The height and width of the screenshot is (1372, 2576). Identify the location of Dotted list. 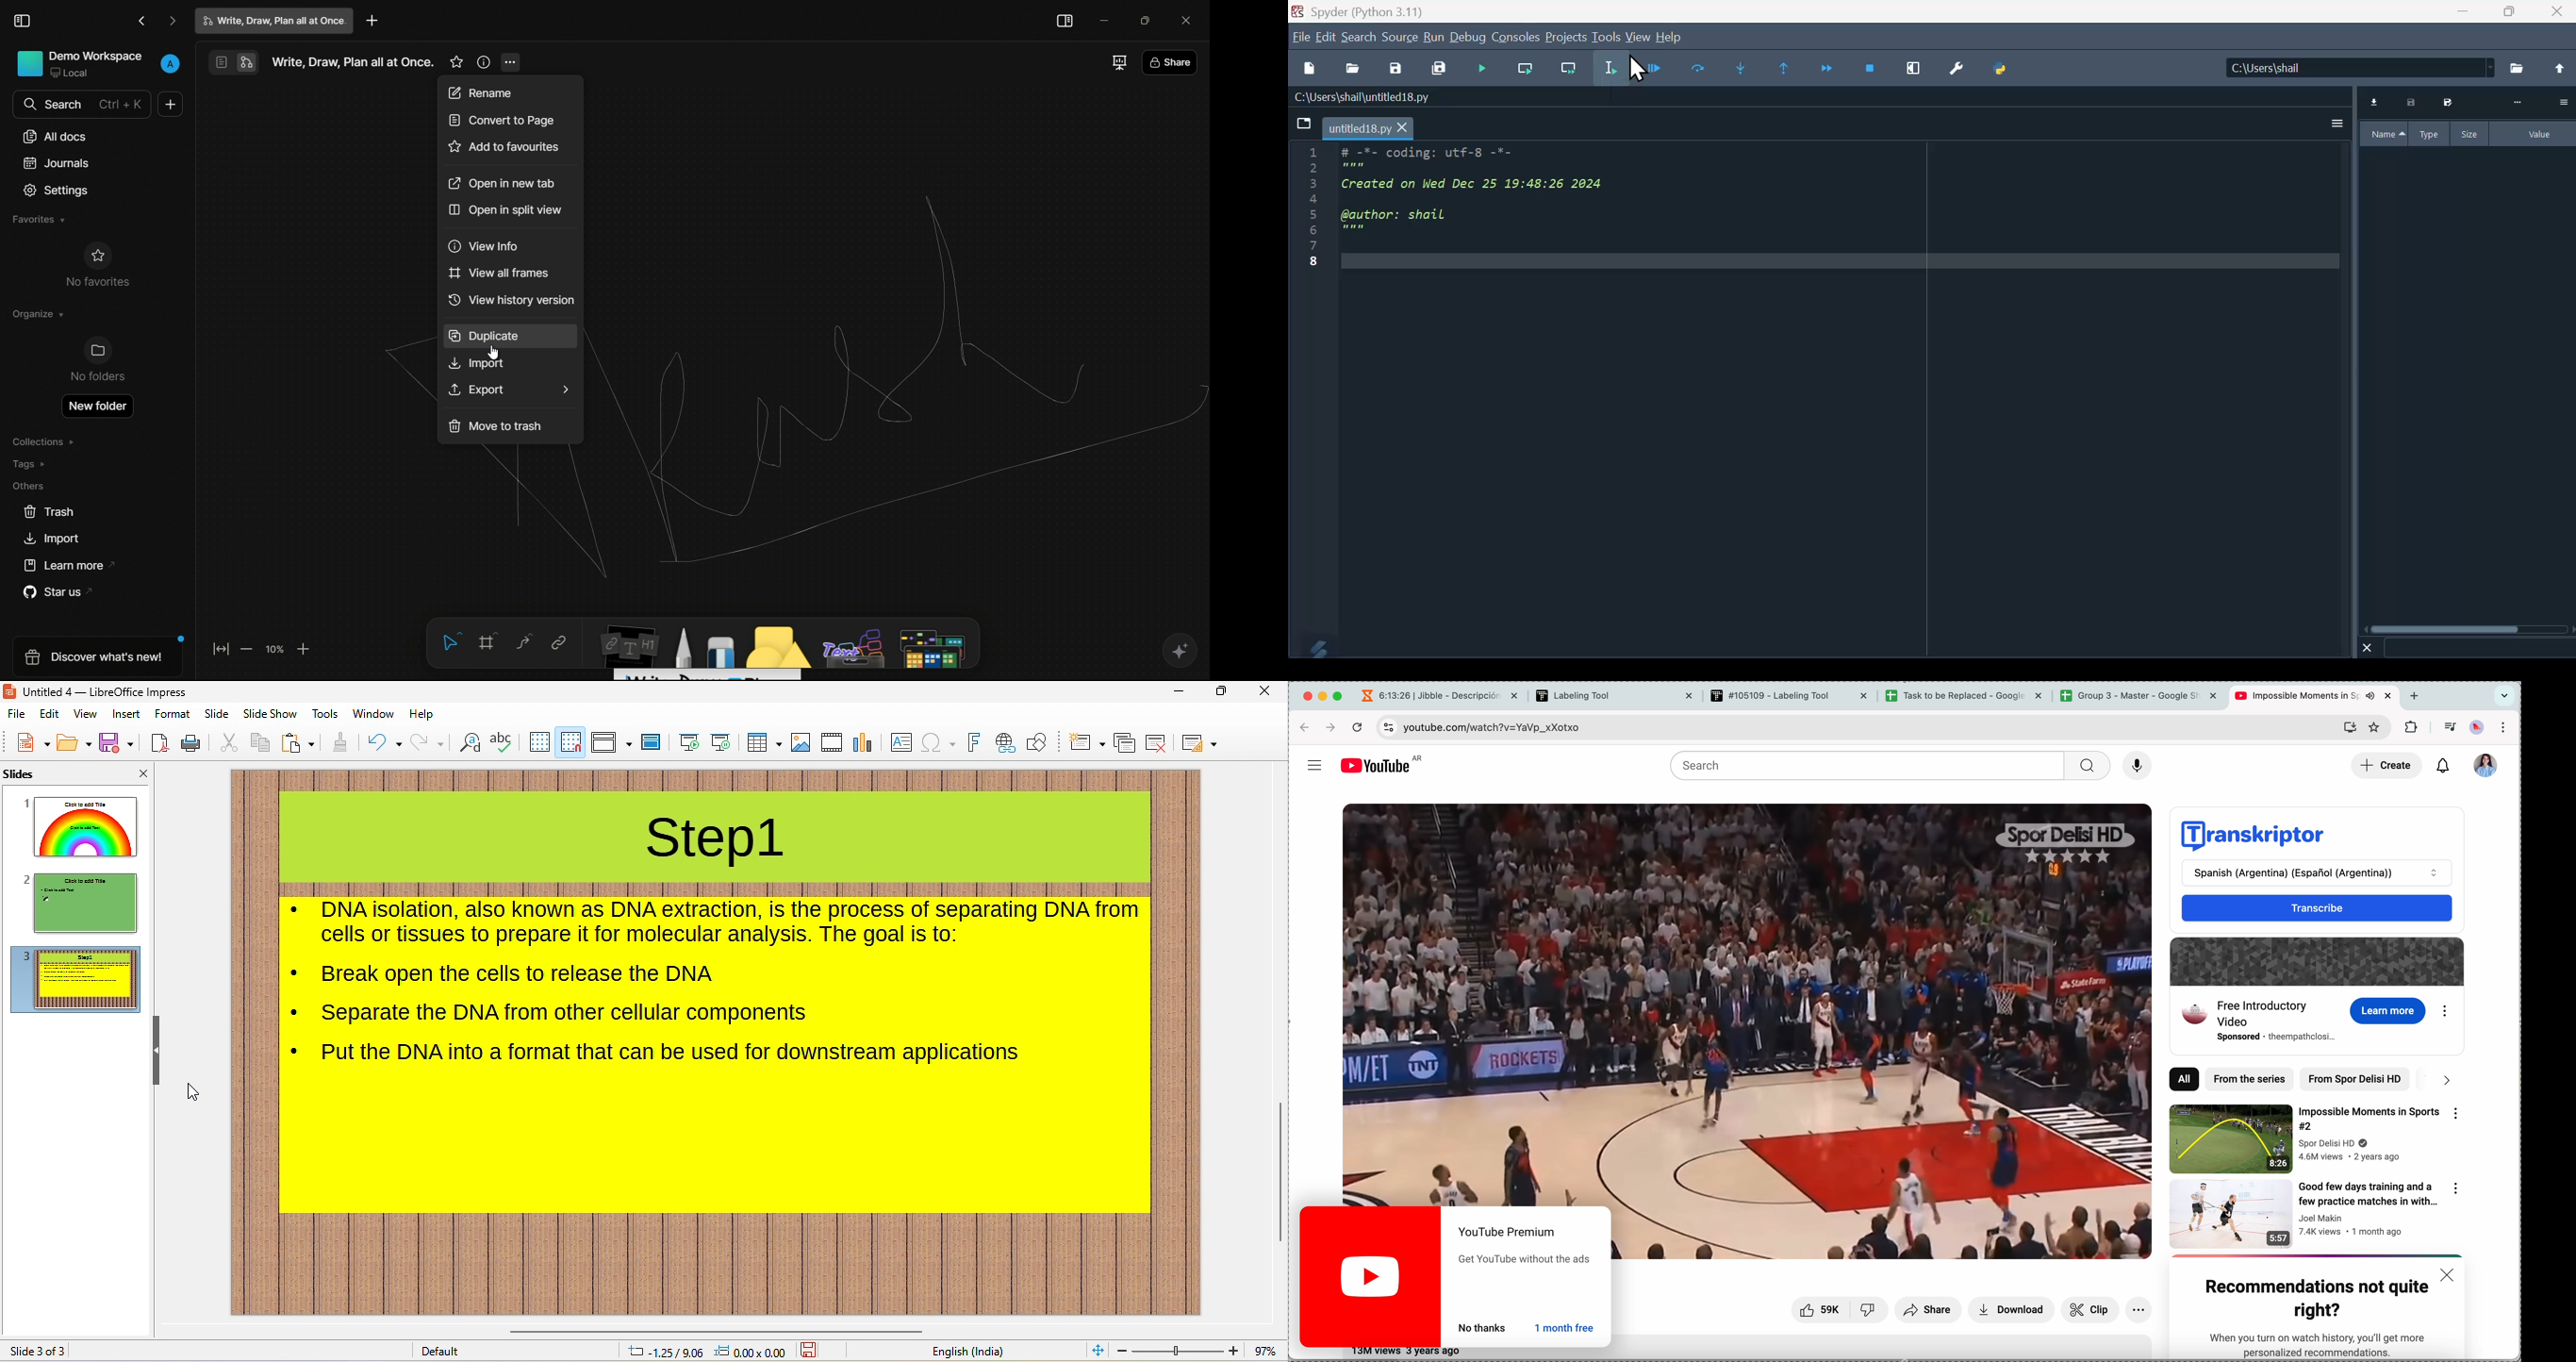
(296, 1013).